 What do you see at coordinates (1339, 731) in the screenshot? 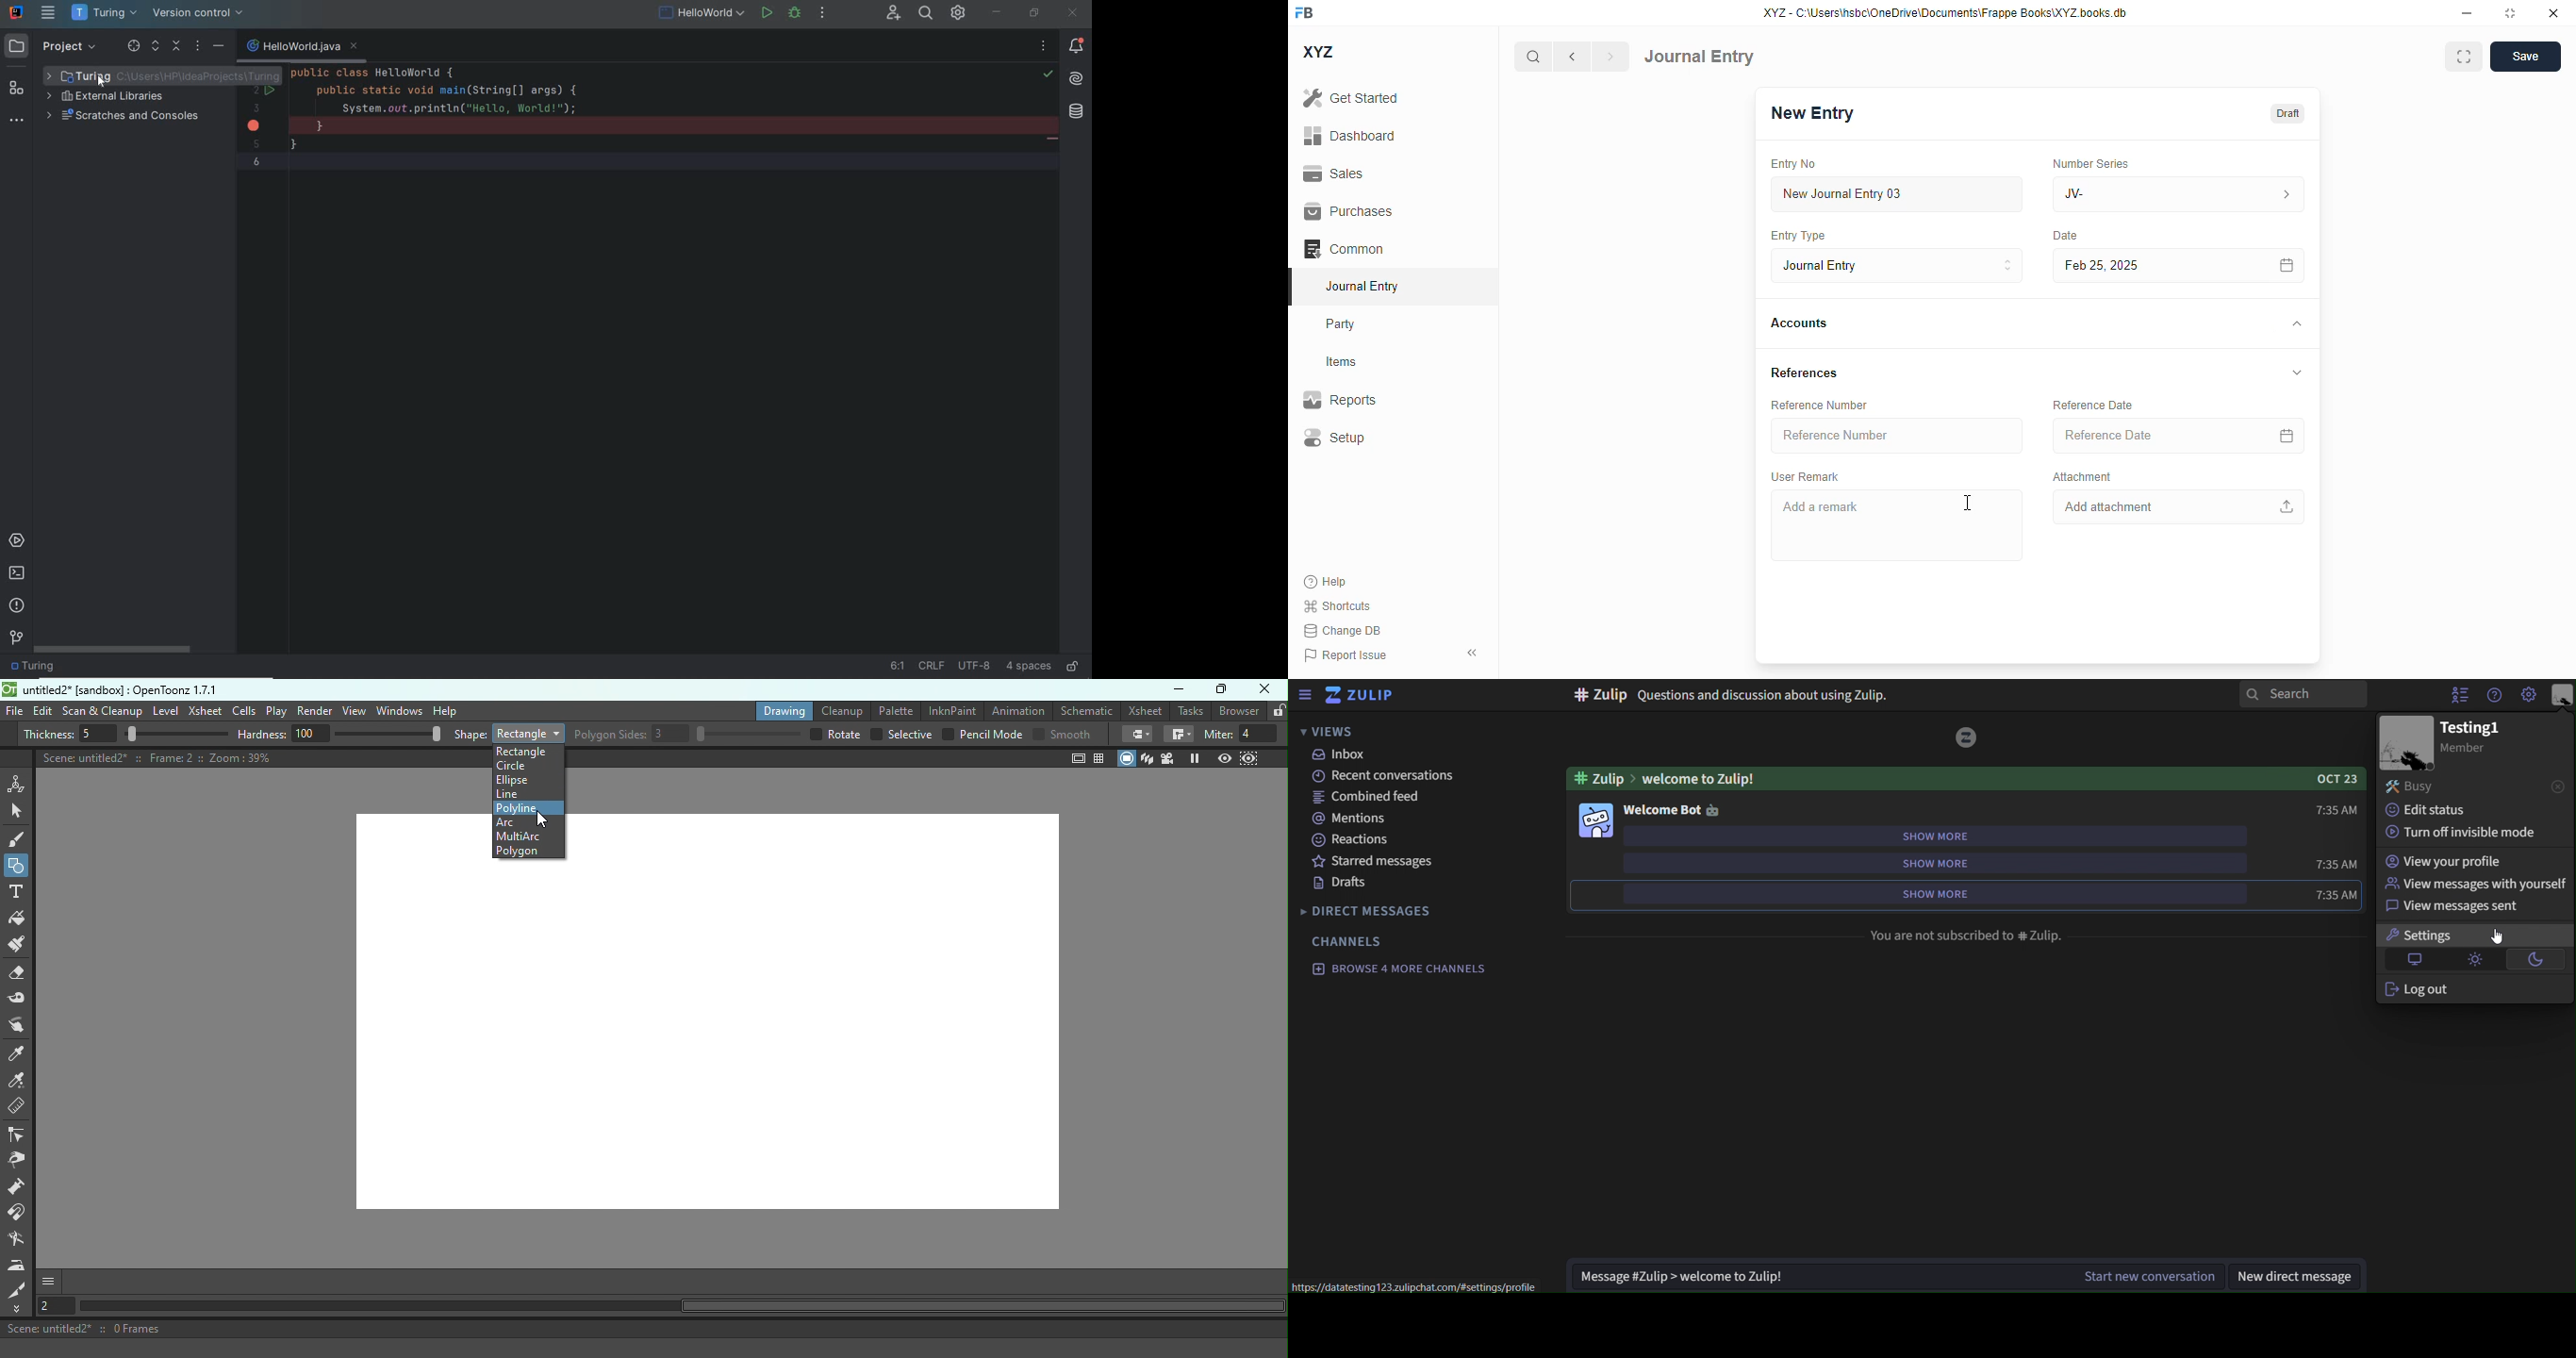
I see `views` at bounding box center [1339, 731].